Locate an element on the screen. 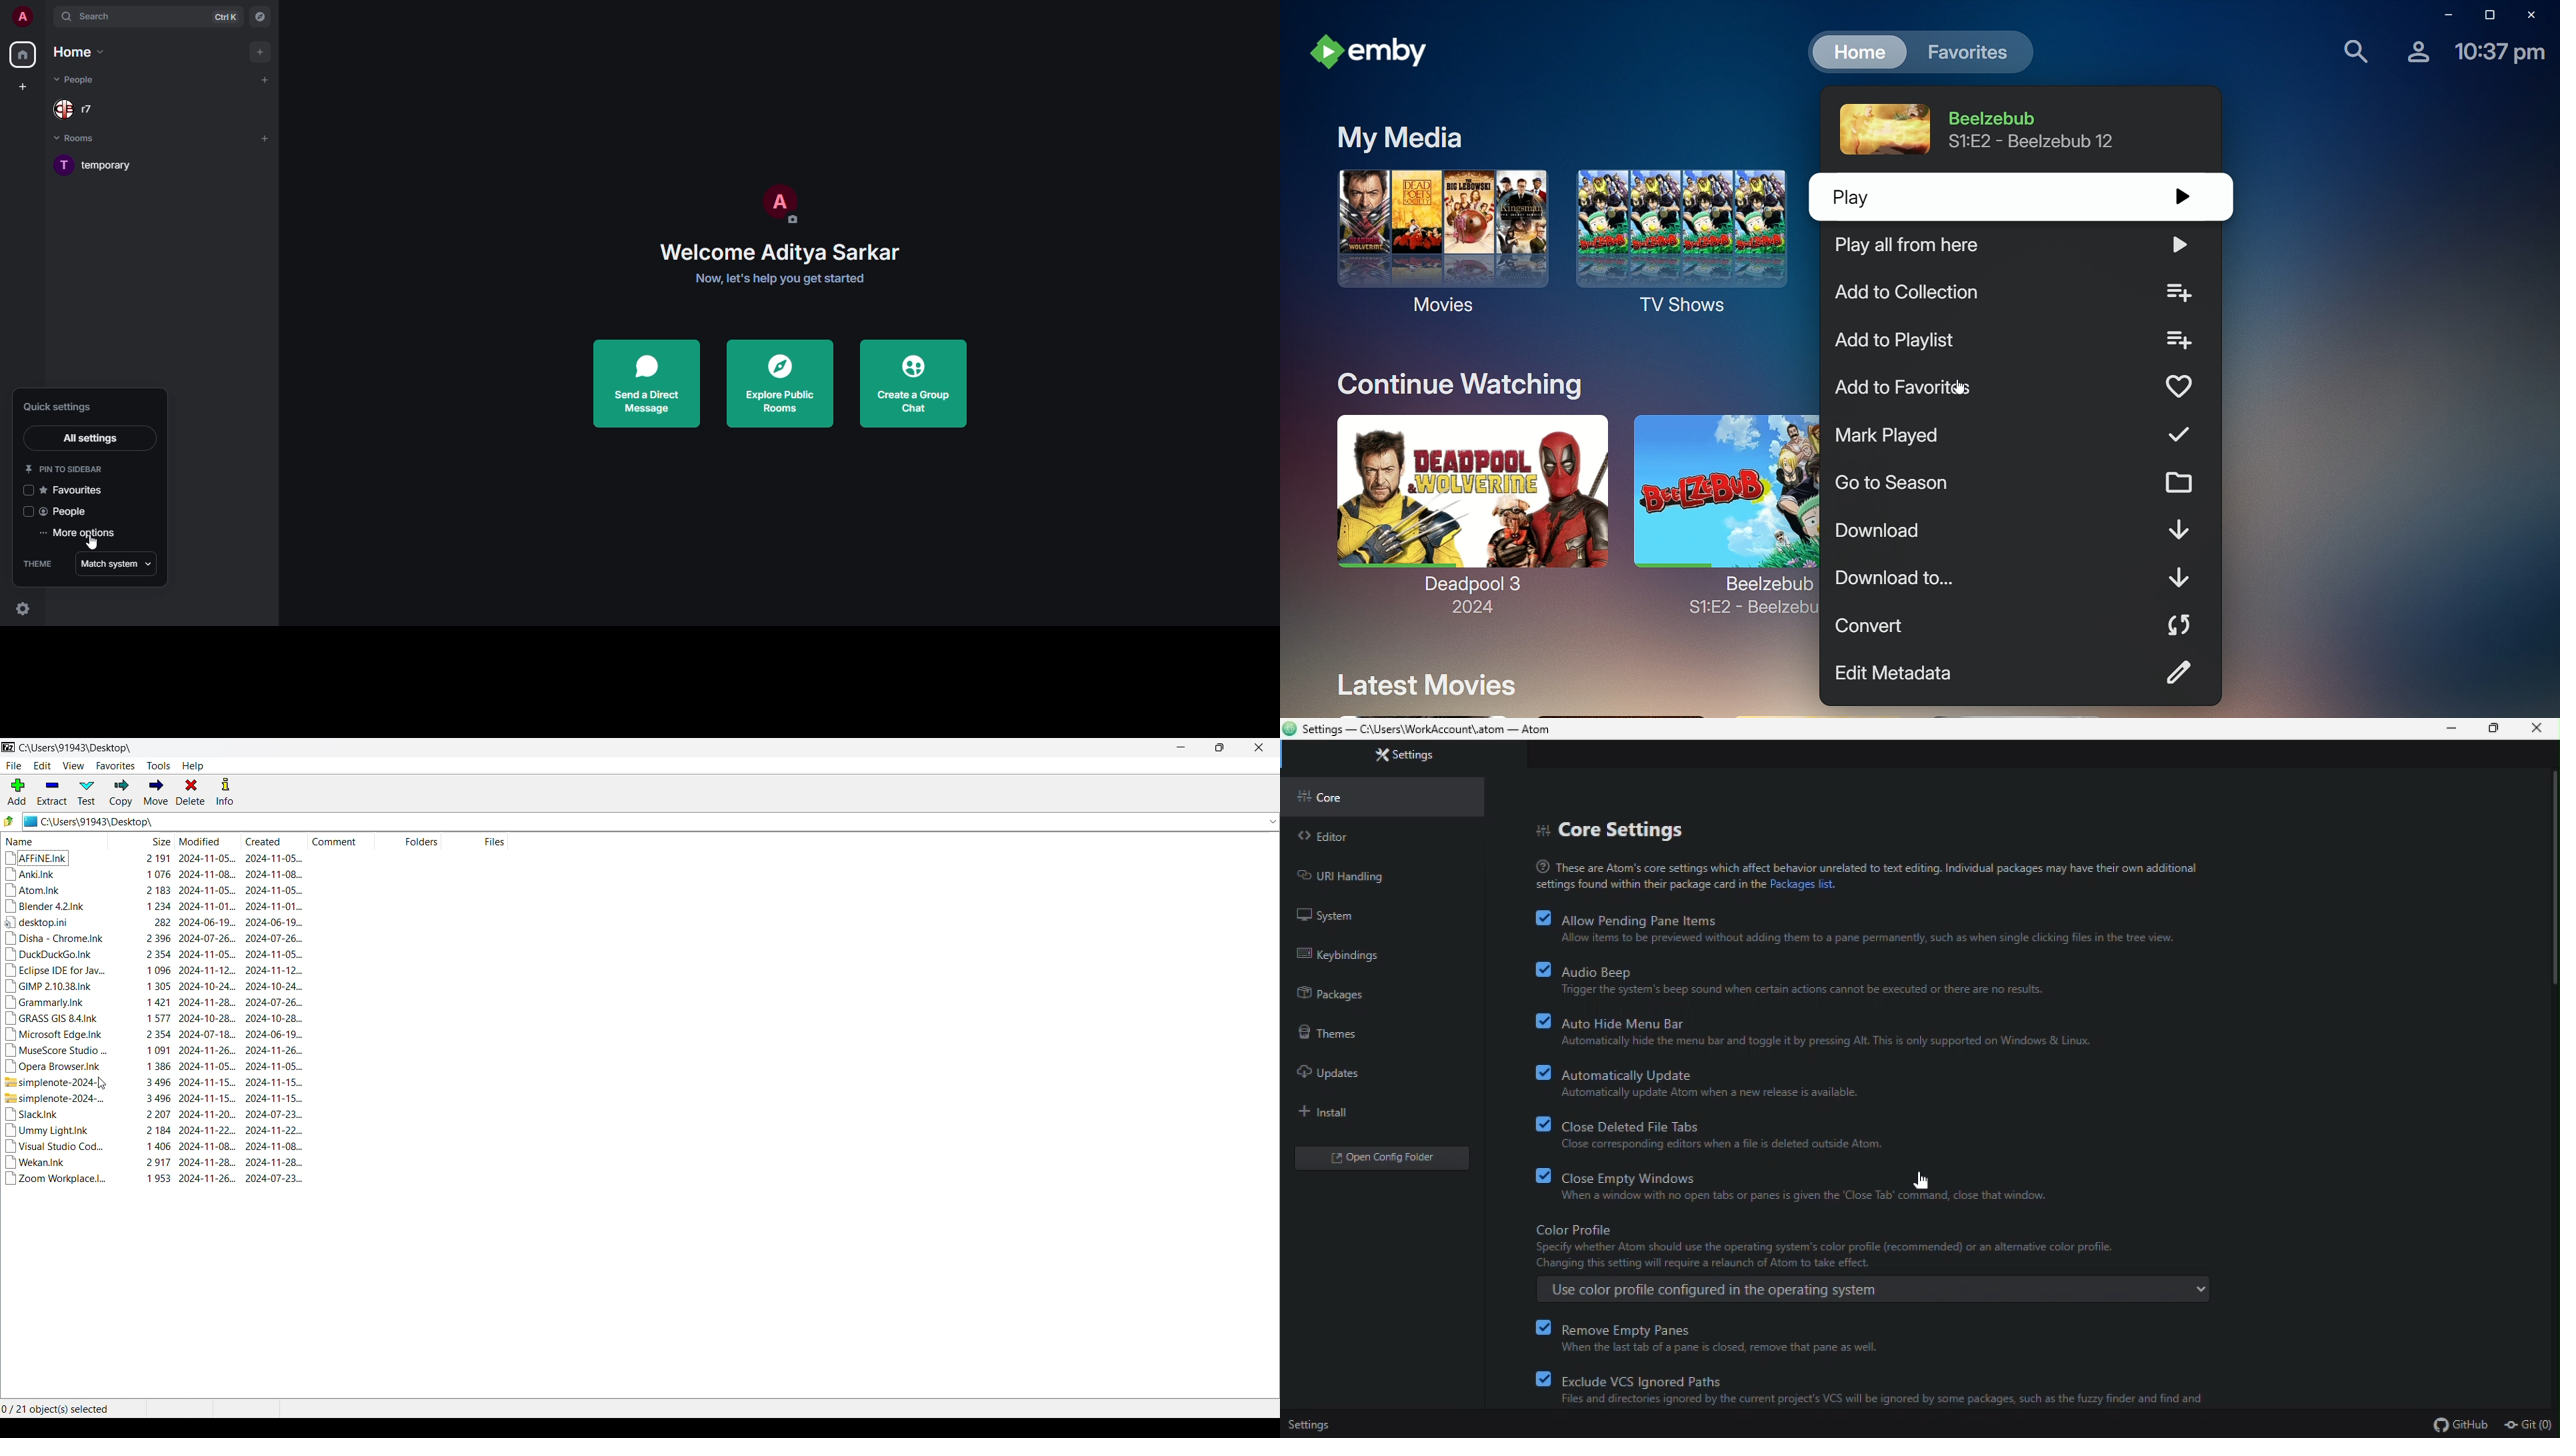 This screenshot has height=1456, width=2576. checkbox  is located at coordinates (1534, 1073).